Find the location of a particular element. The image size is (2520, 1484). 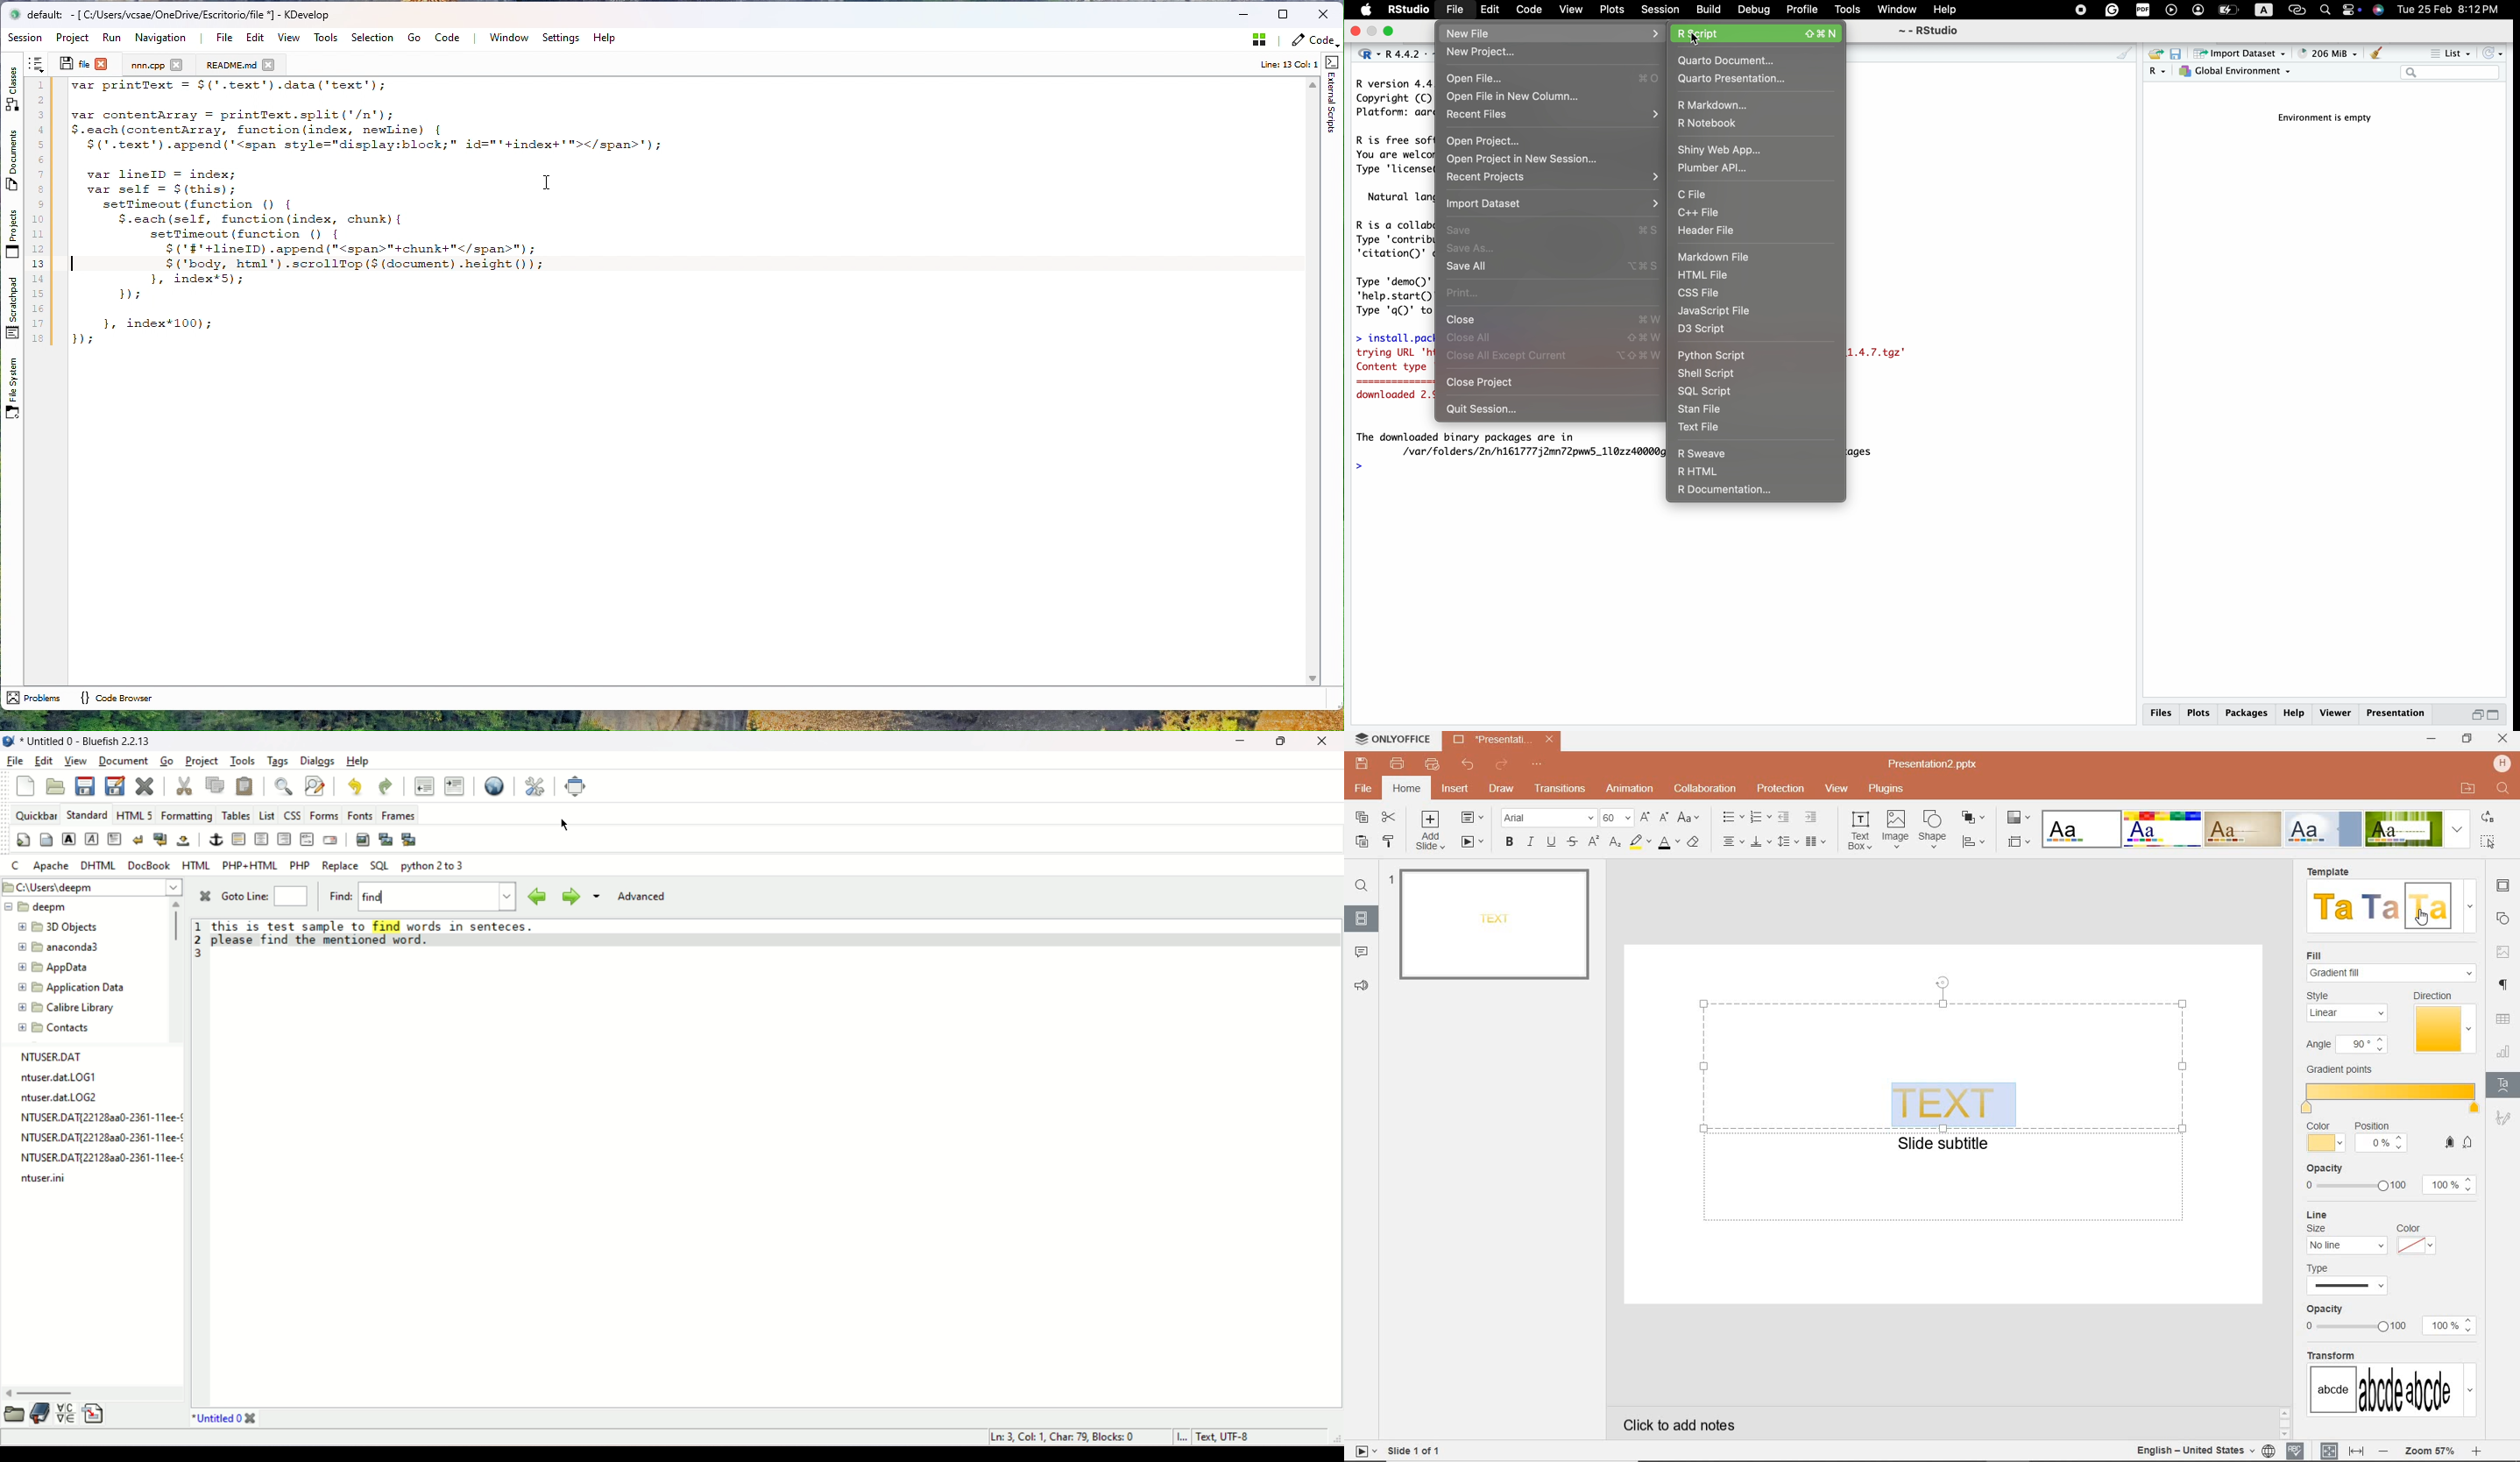

tools is located at coordinates (1849, 9).